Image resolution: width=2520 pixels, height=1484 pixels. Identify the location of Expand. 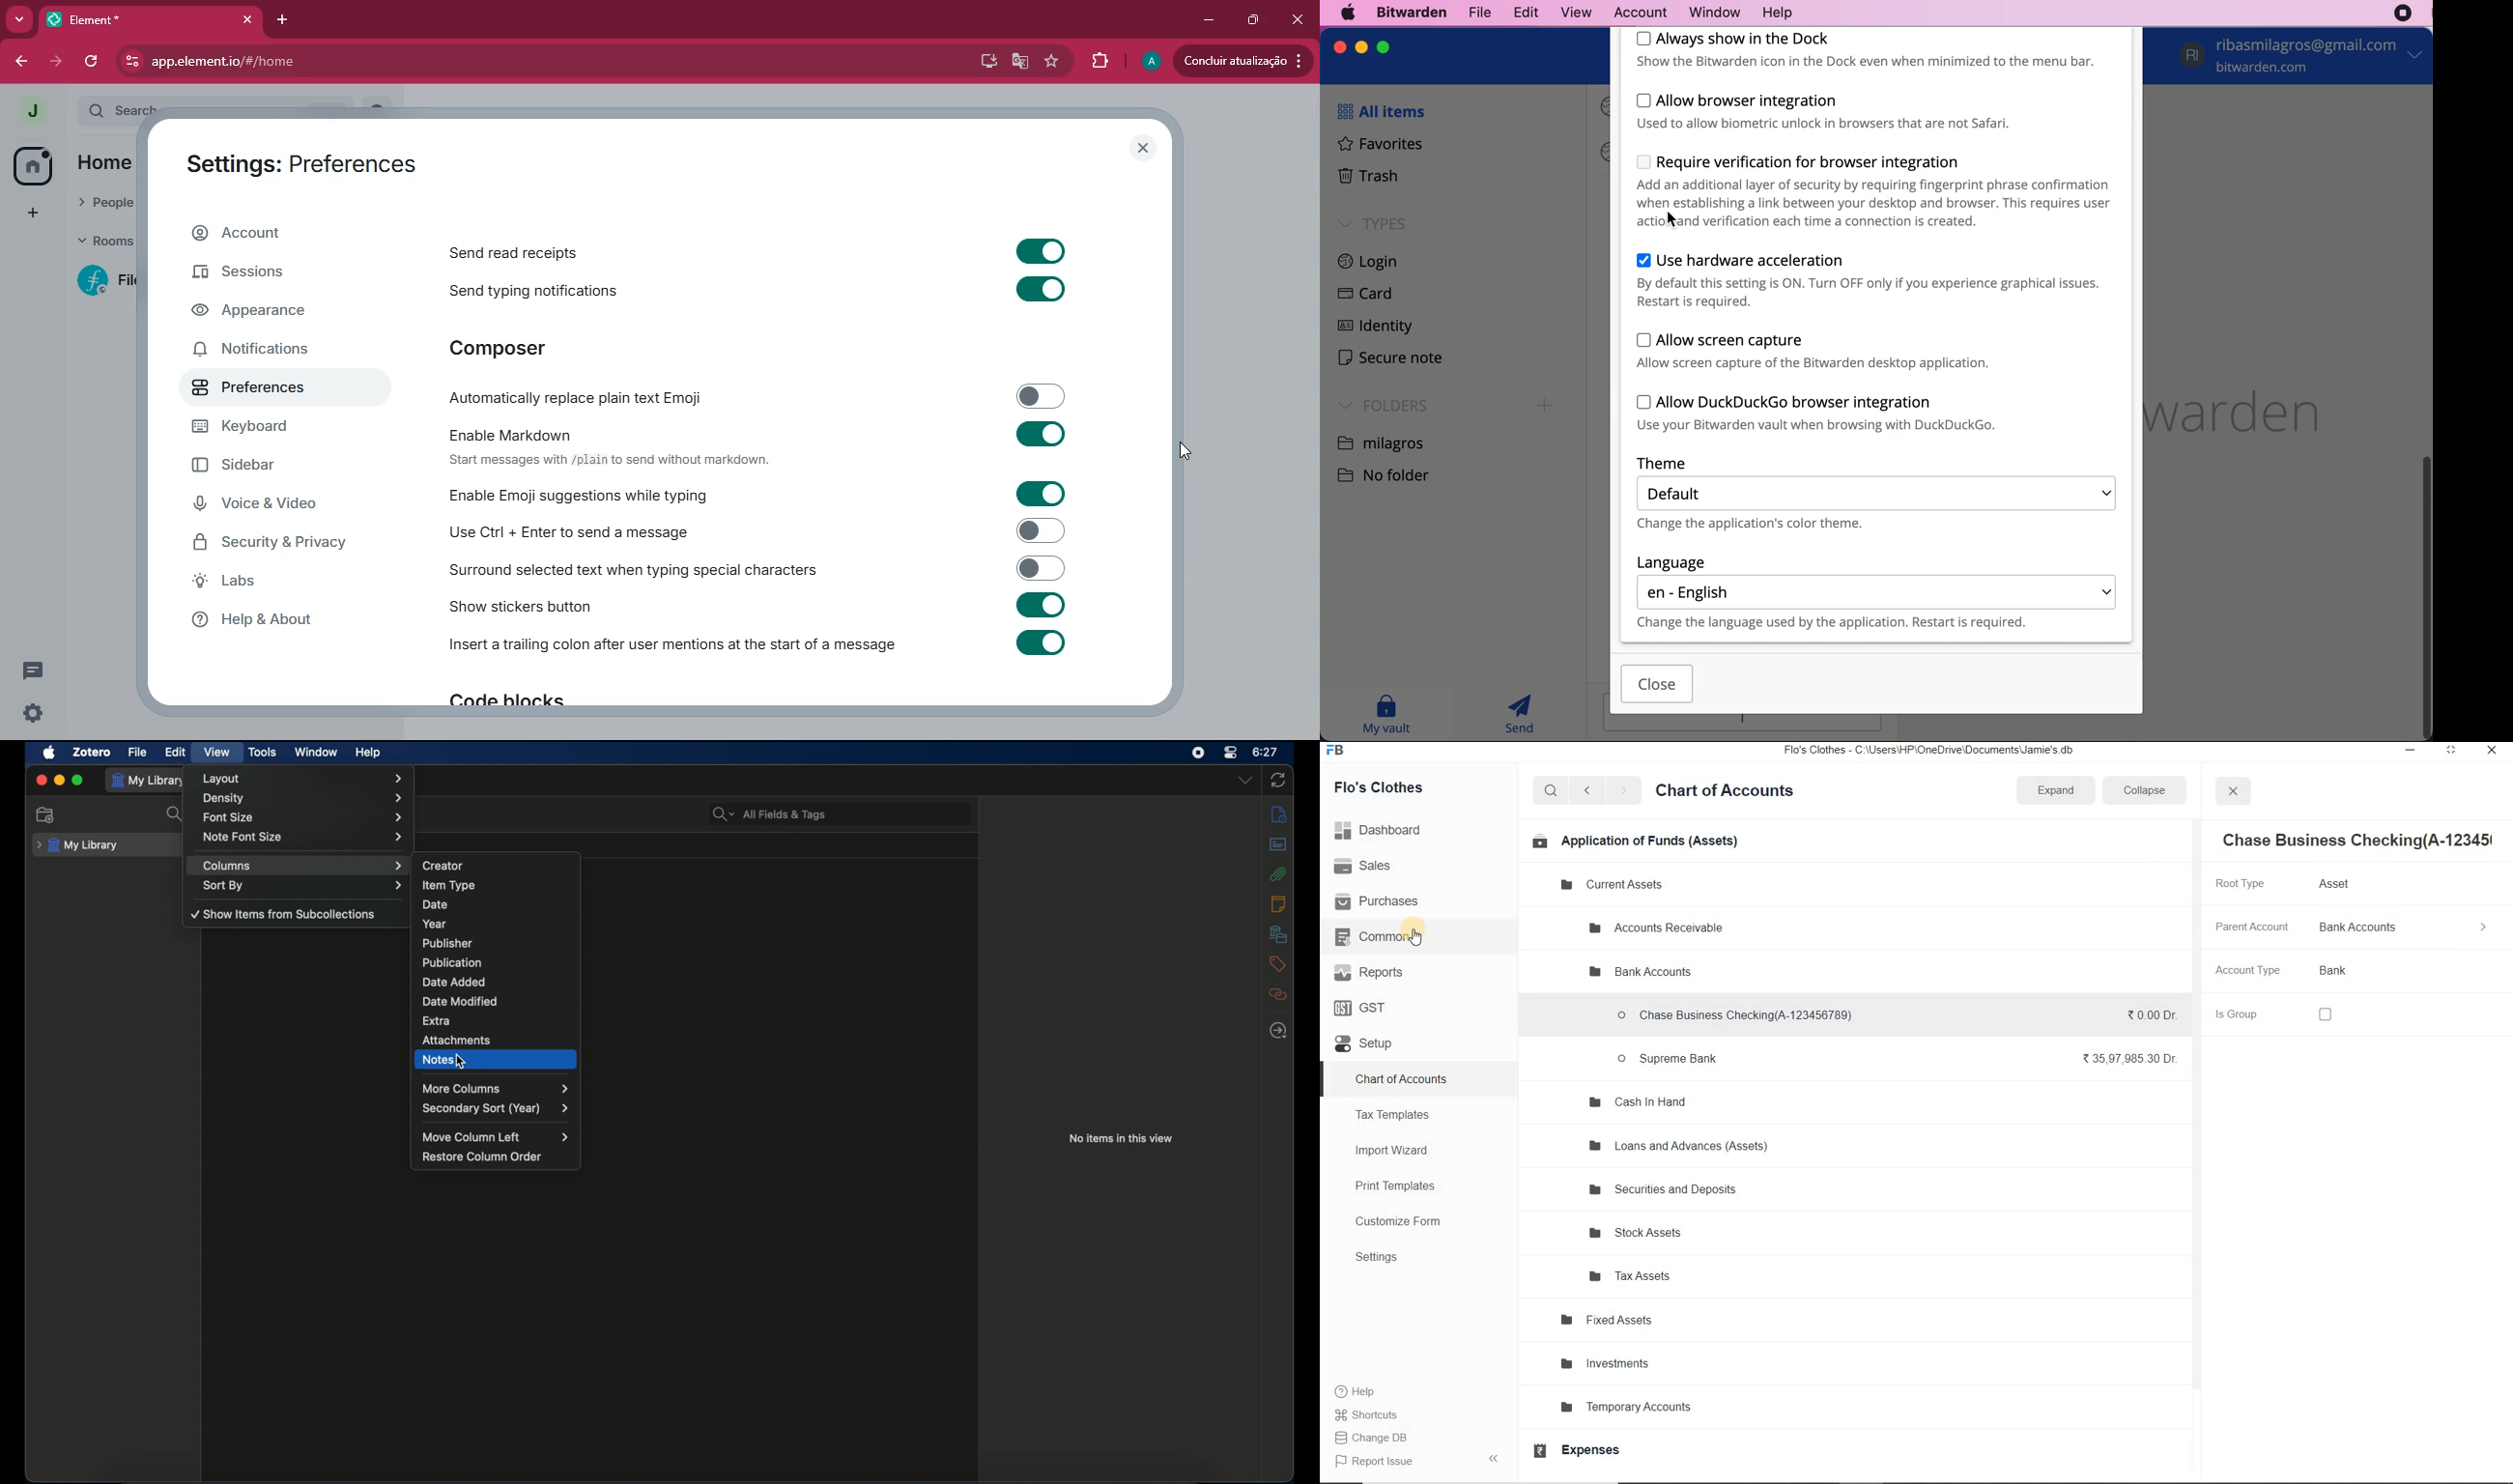
(2055, 789).